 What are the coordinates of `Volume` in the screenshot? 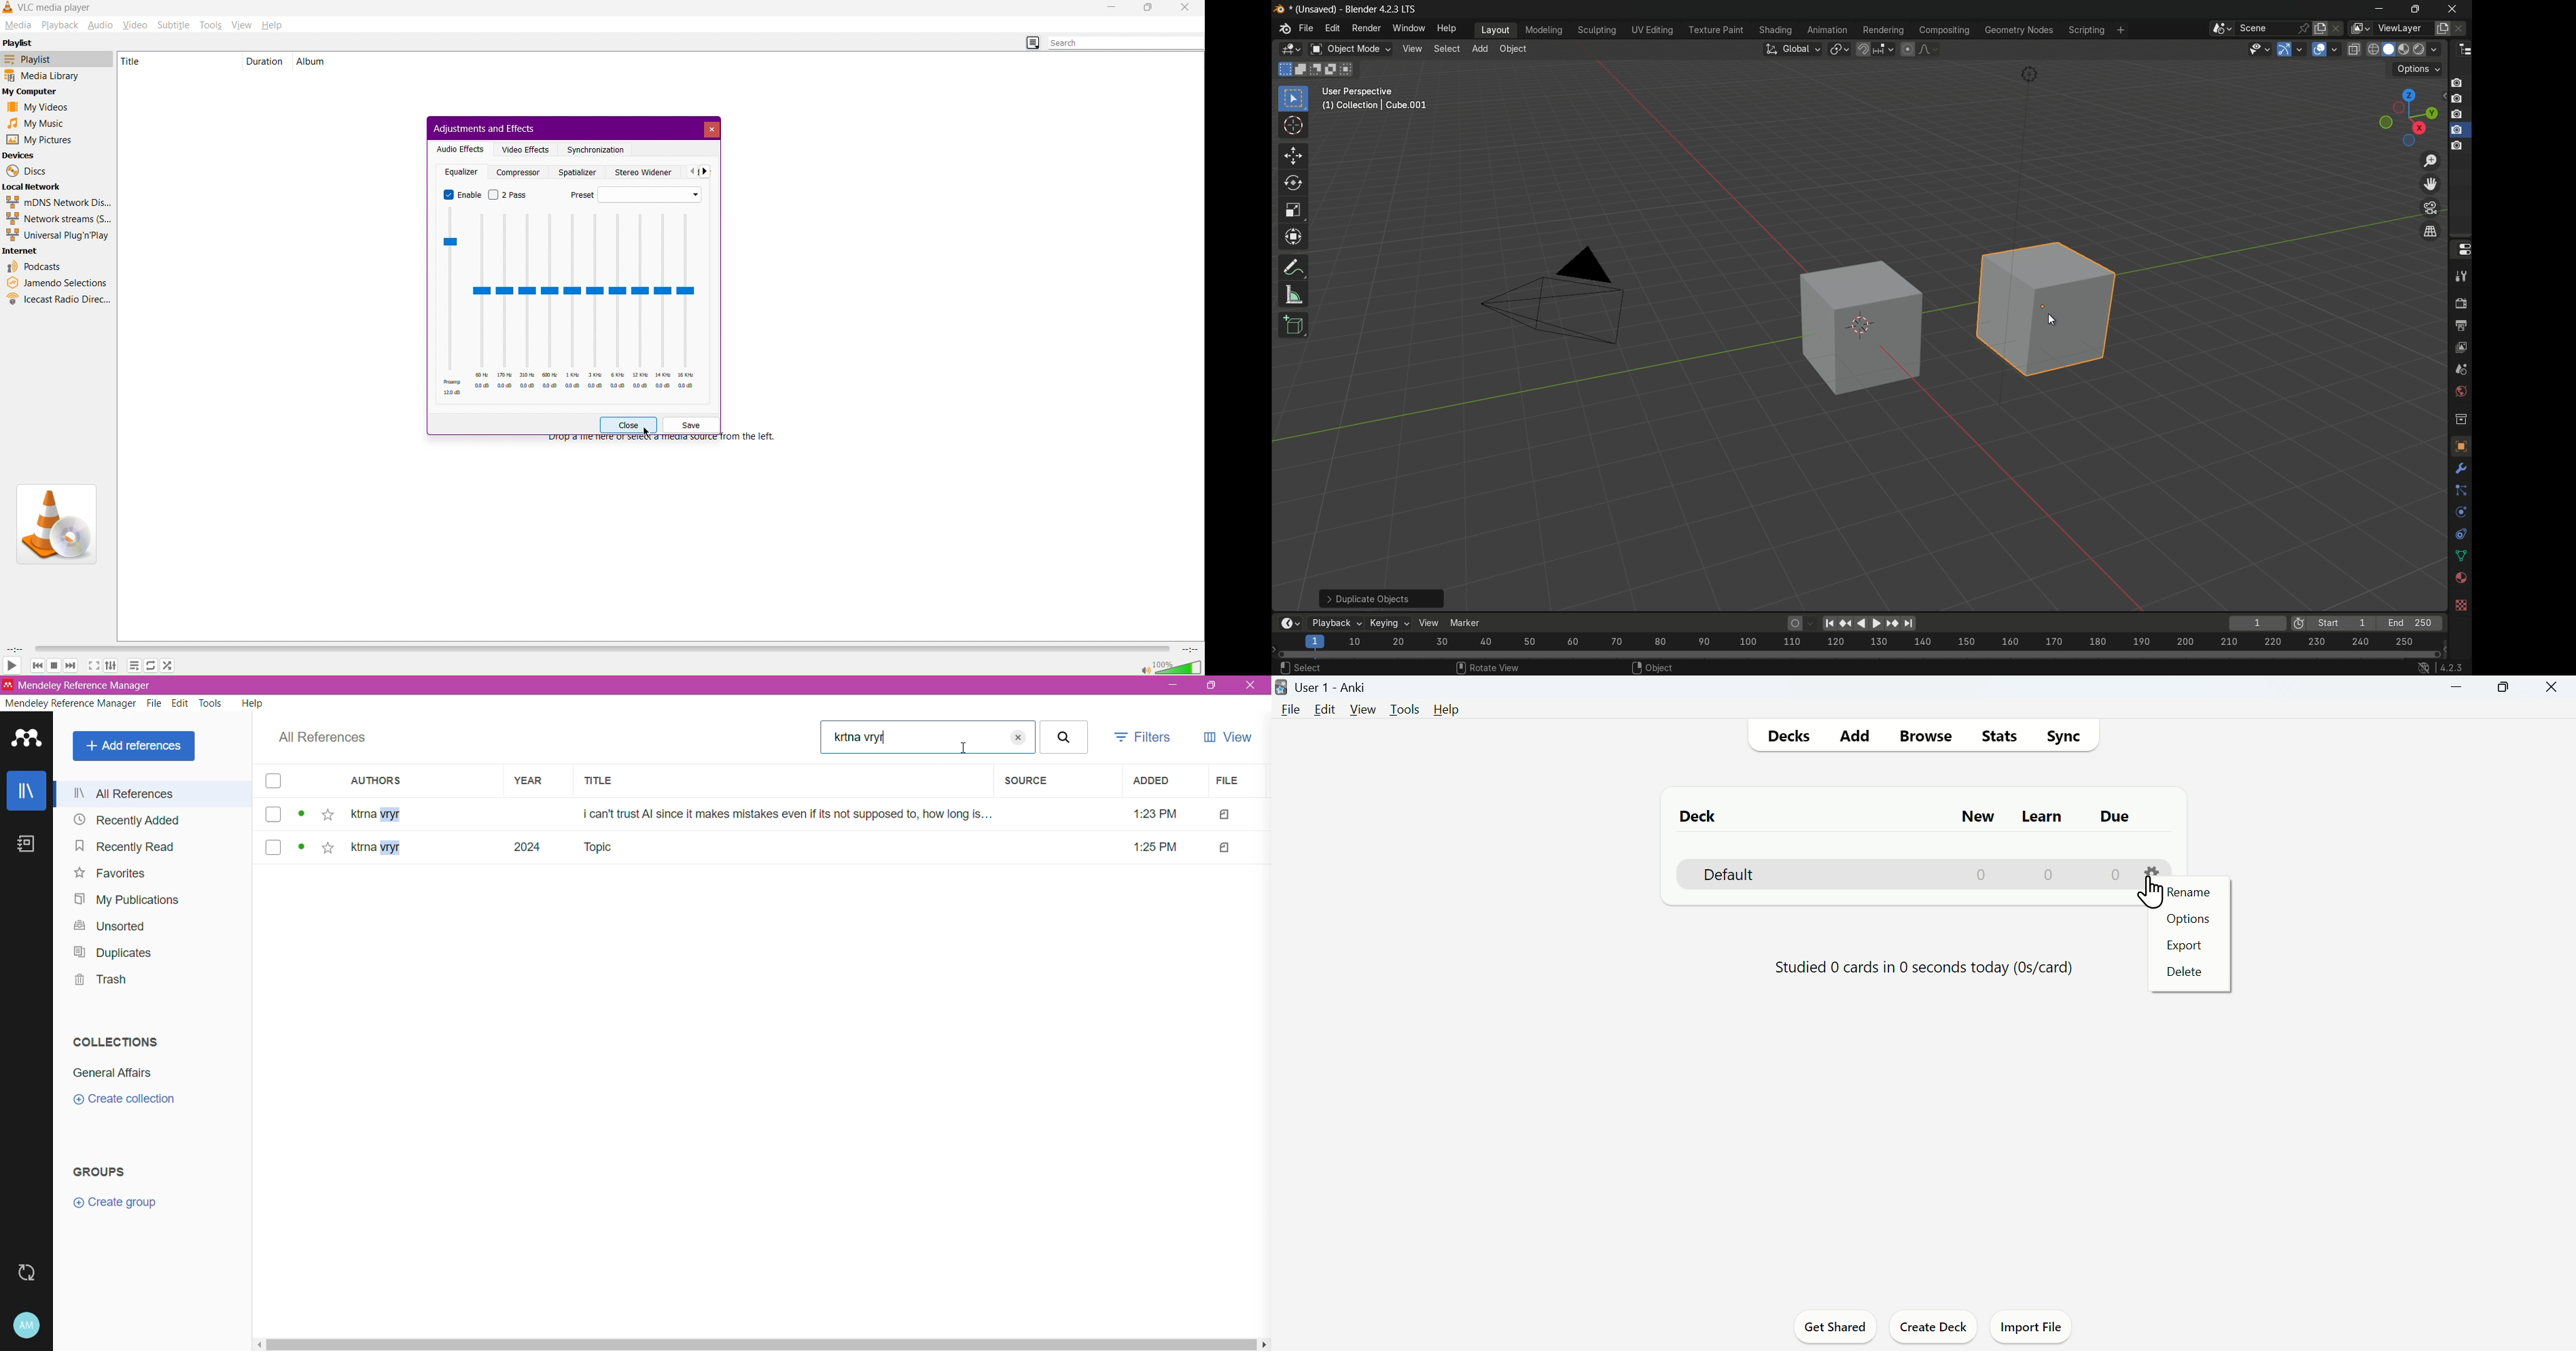 It's located at (1164, 667).